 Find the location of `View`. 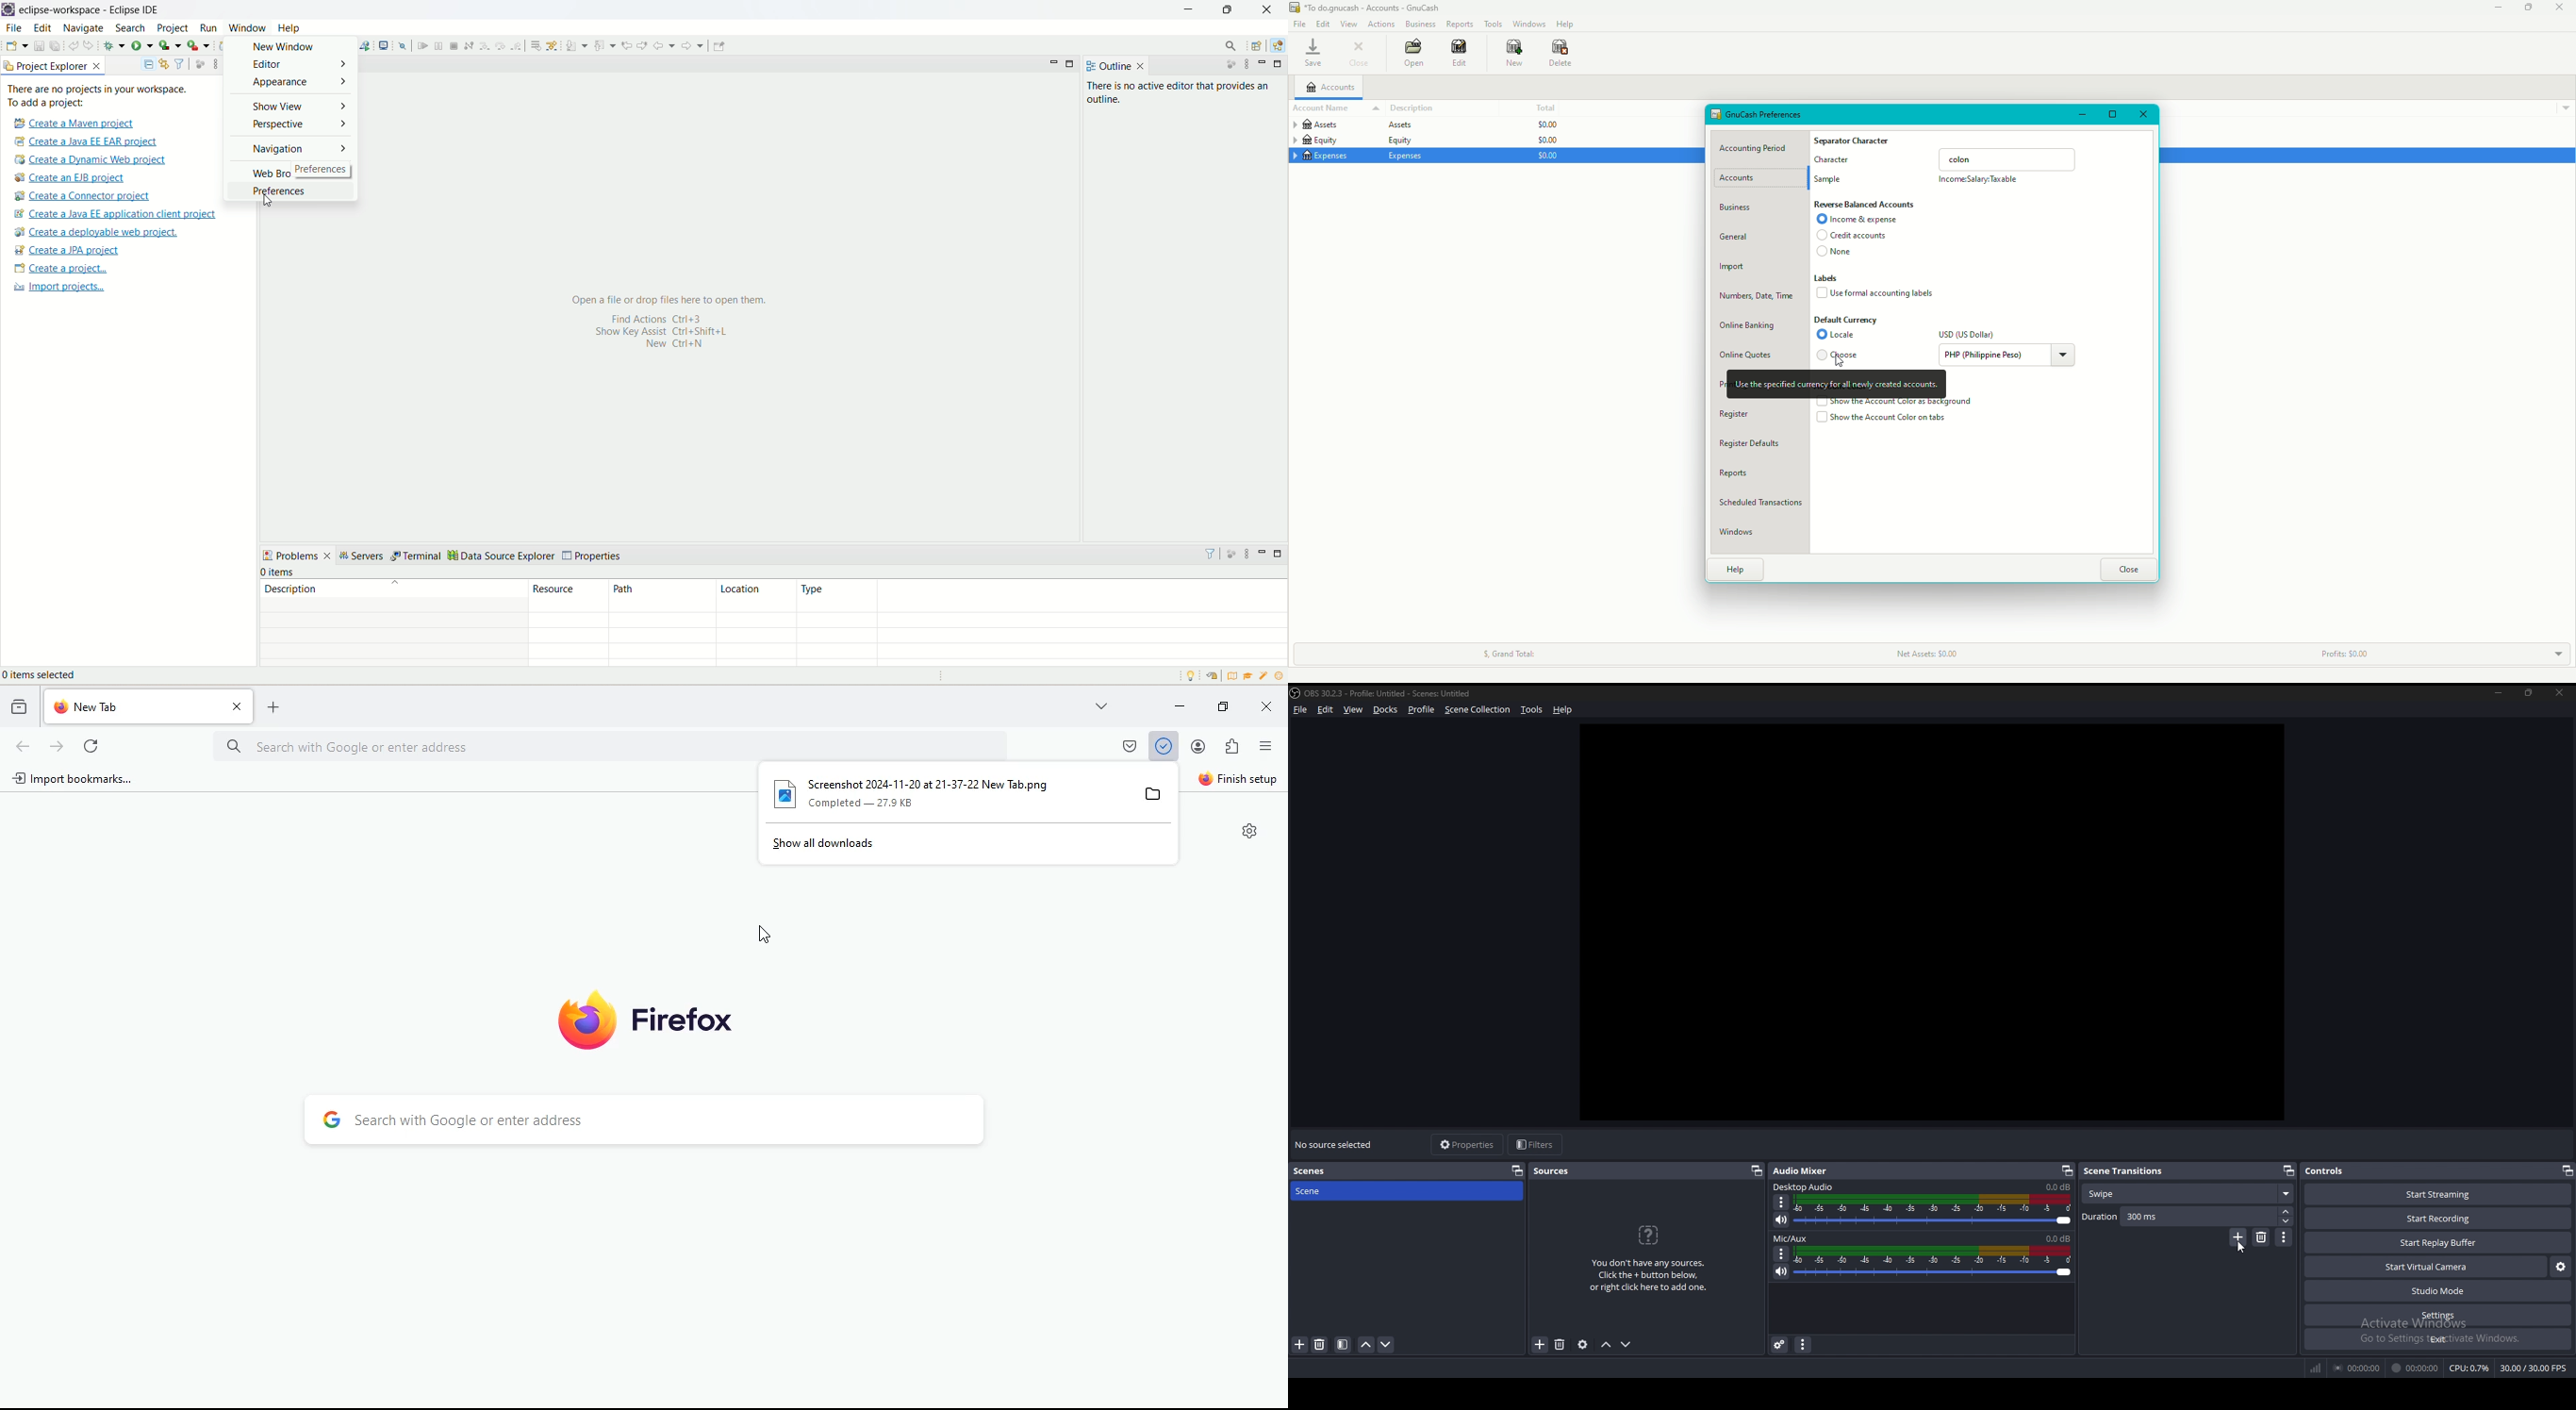

View is located at coordinates (1348, 23).